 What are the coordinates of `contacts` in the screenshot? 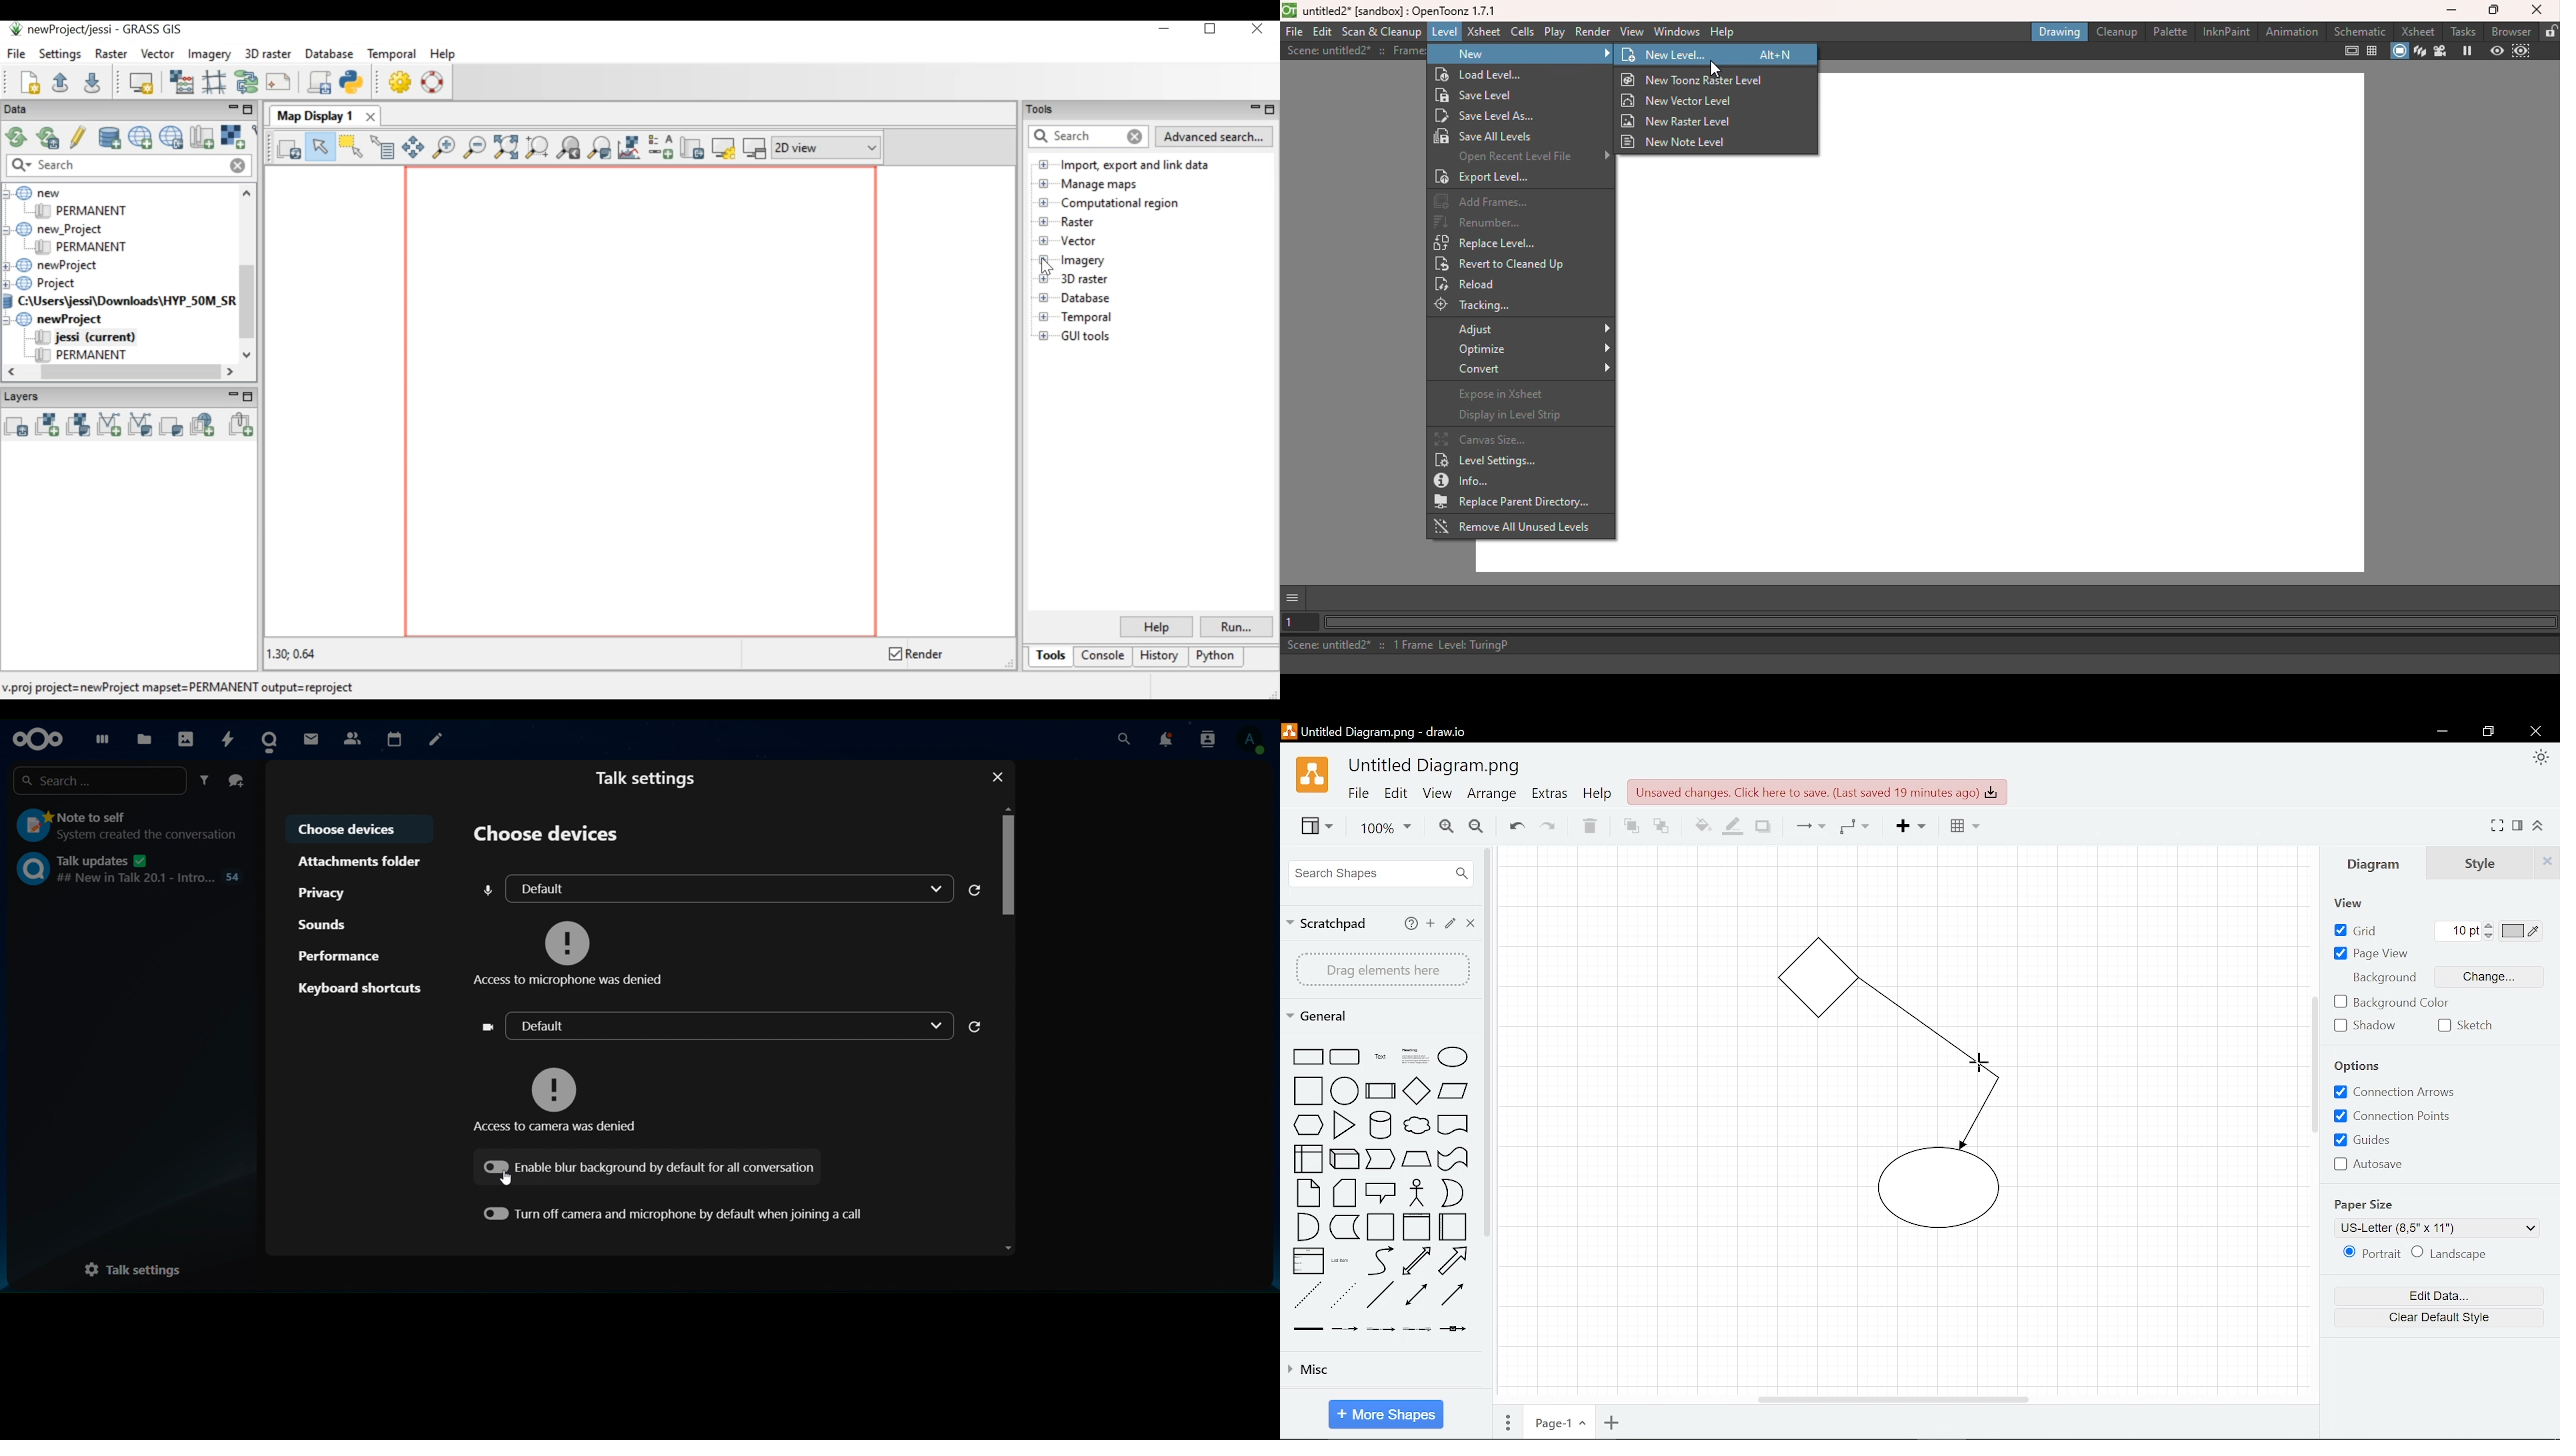 It's located at (1209, 741).